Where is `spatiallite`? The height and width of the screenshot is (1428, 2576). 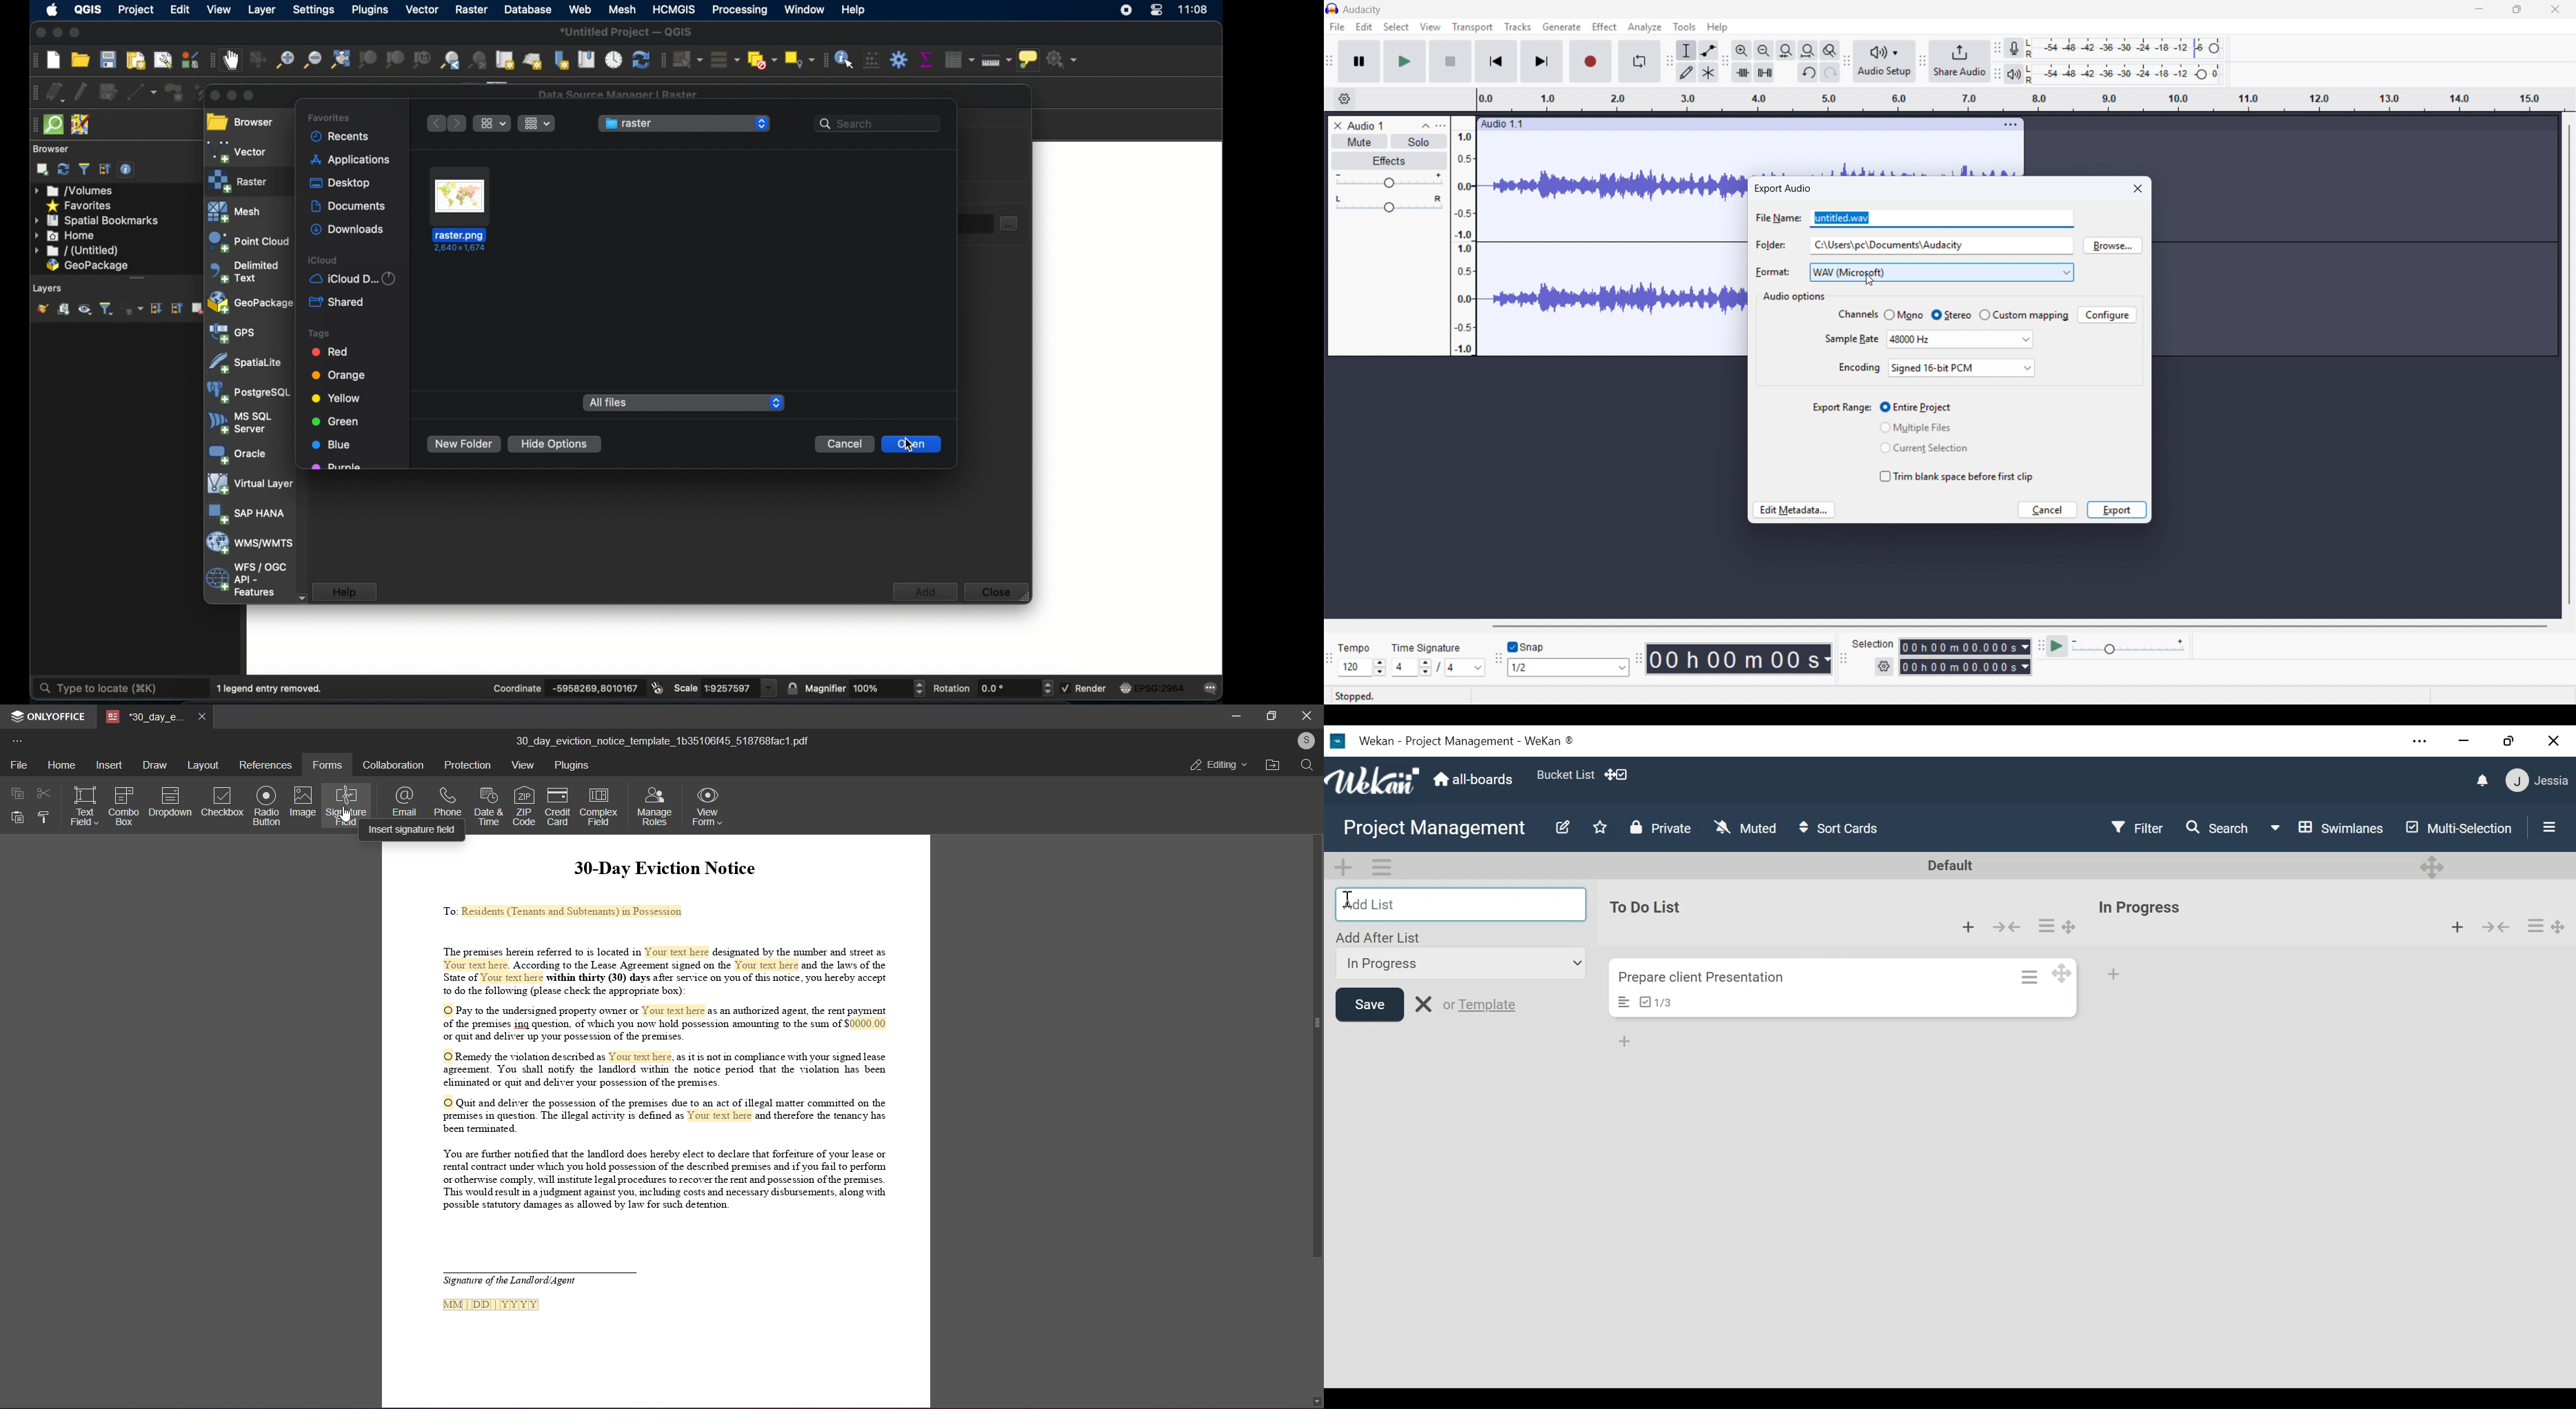
spatiallite is located at coordinates (244, 363).